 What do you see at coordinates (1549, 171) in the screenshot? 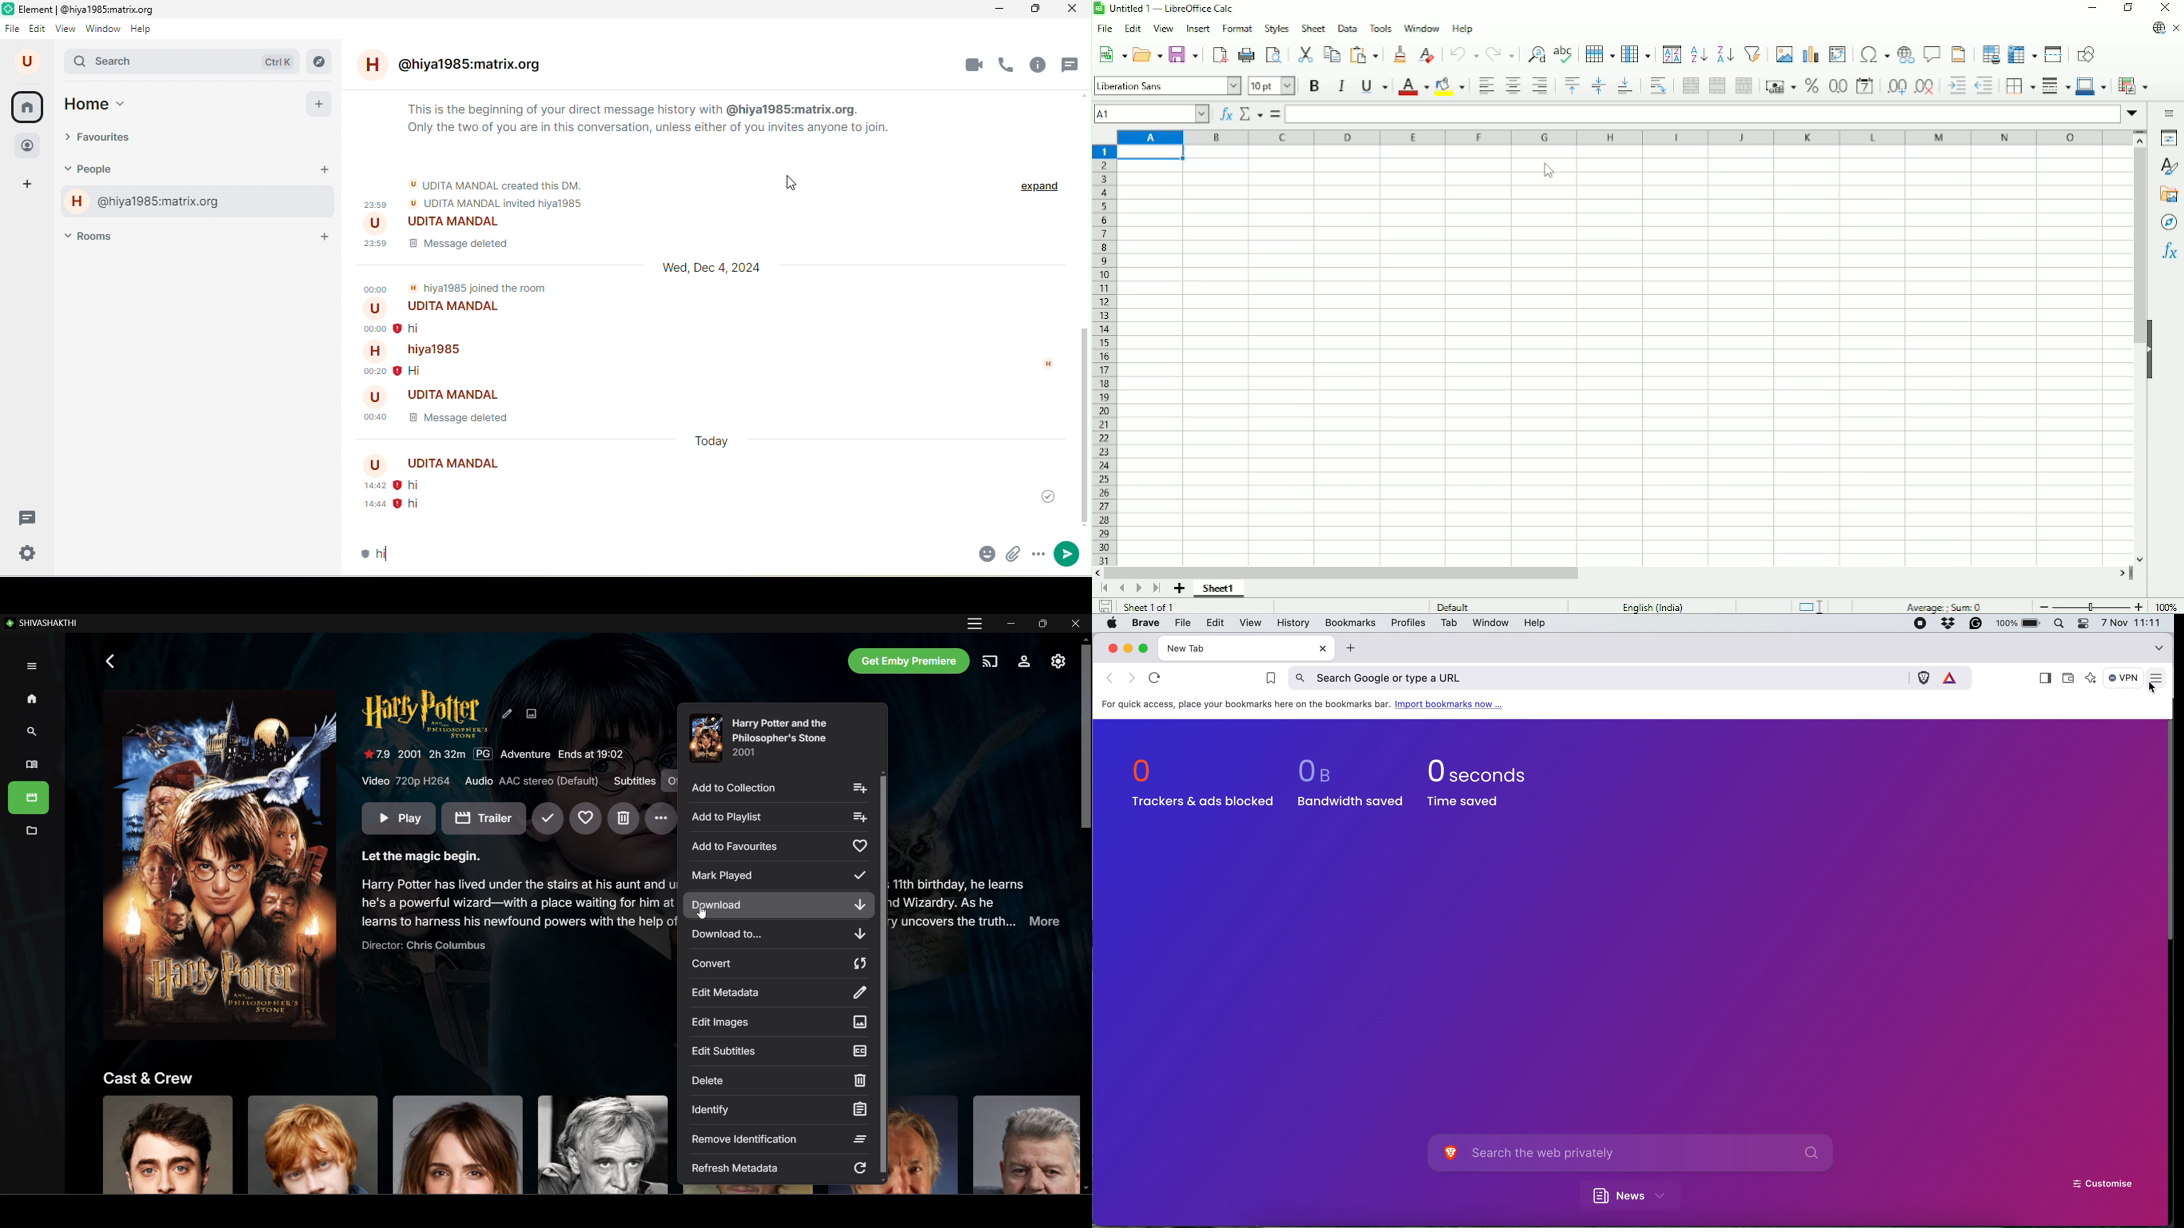
I see `Cursor` at bounding box center [1549, 171].